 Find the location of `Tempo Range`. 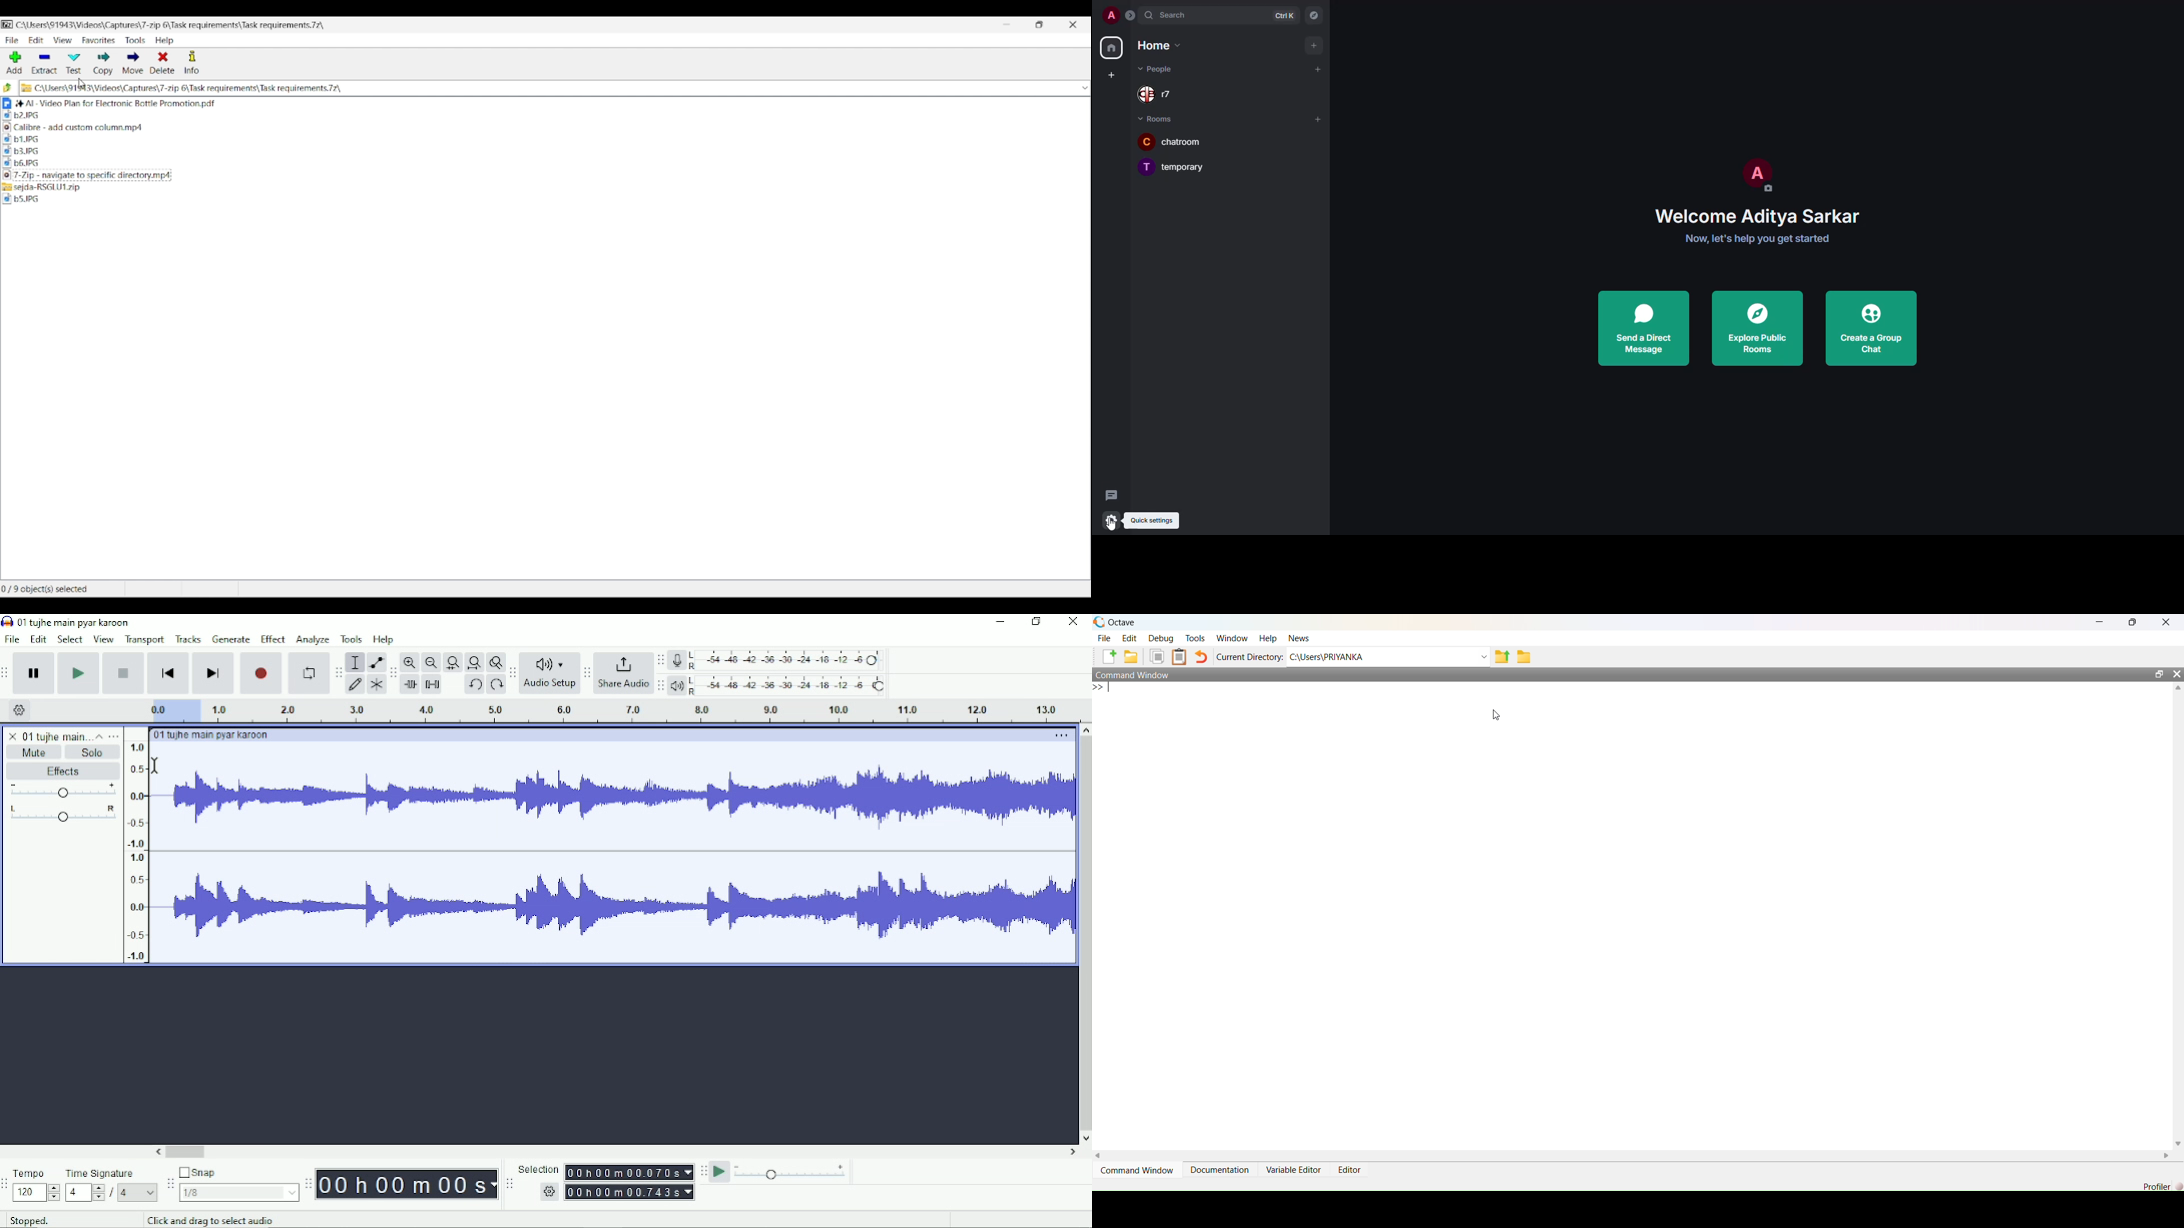

Tempo Range is located at coordinates (36, 1192).